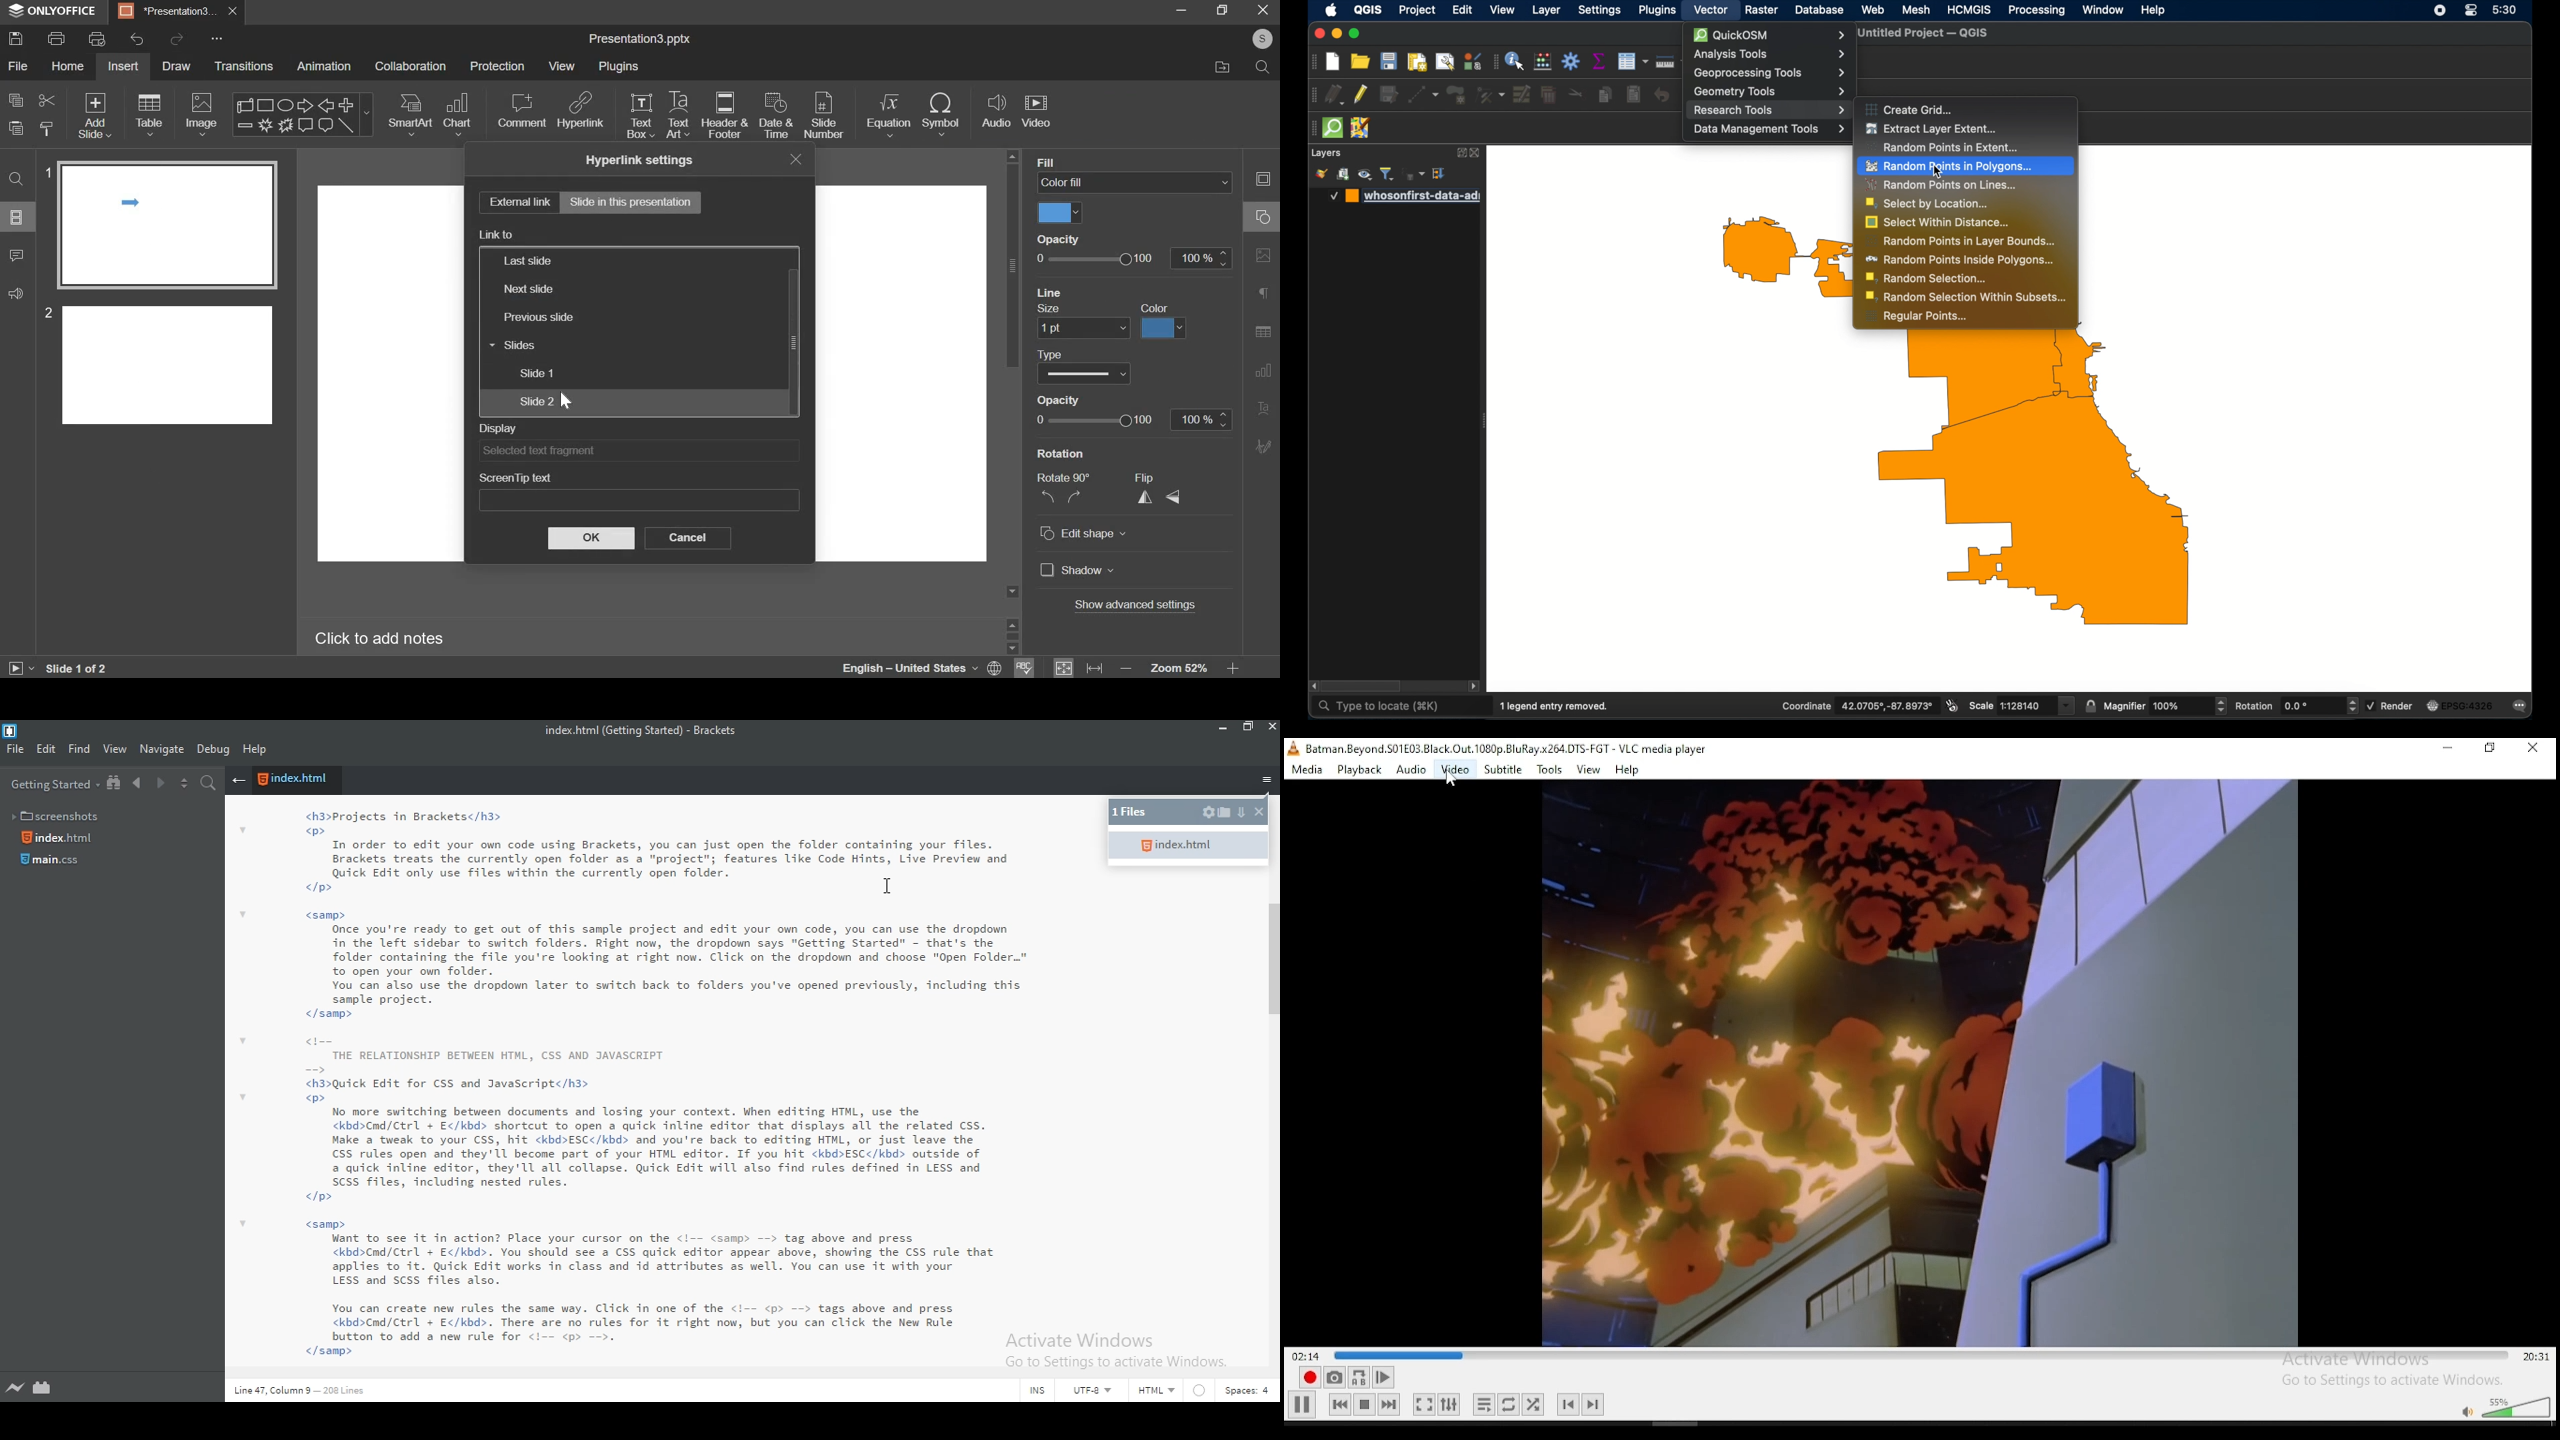  What do you see at coordinates (619, 66) in the screenshot?
I see `plugins` at bounding box center [619, 66].